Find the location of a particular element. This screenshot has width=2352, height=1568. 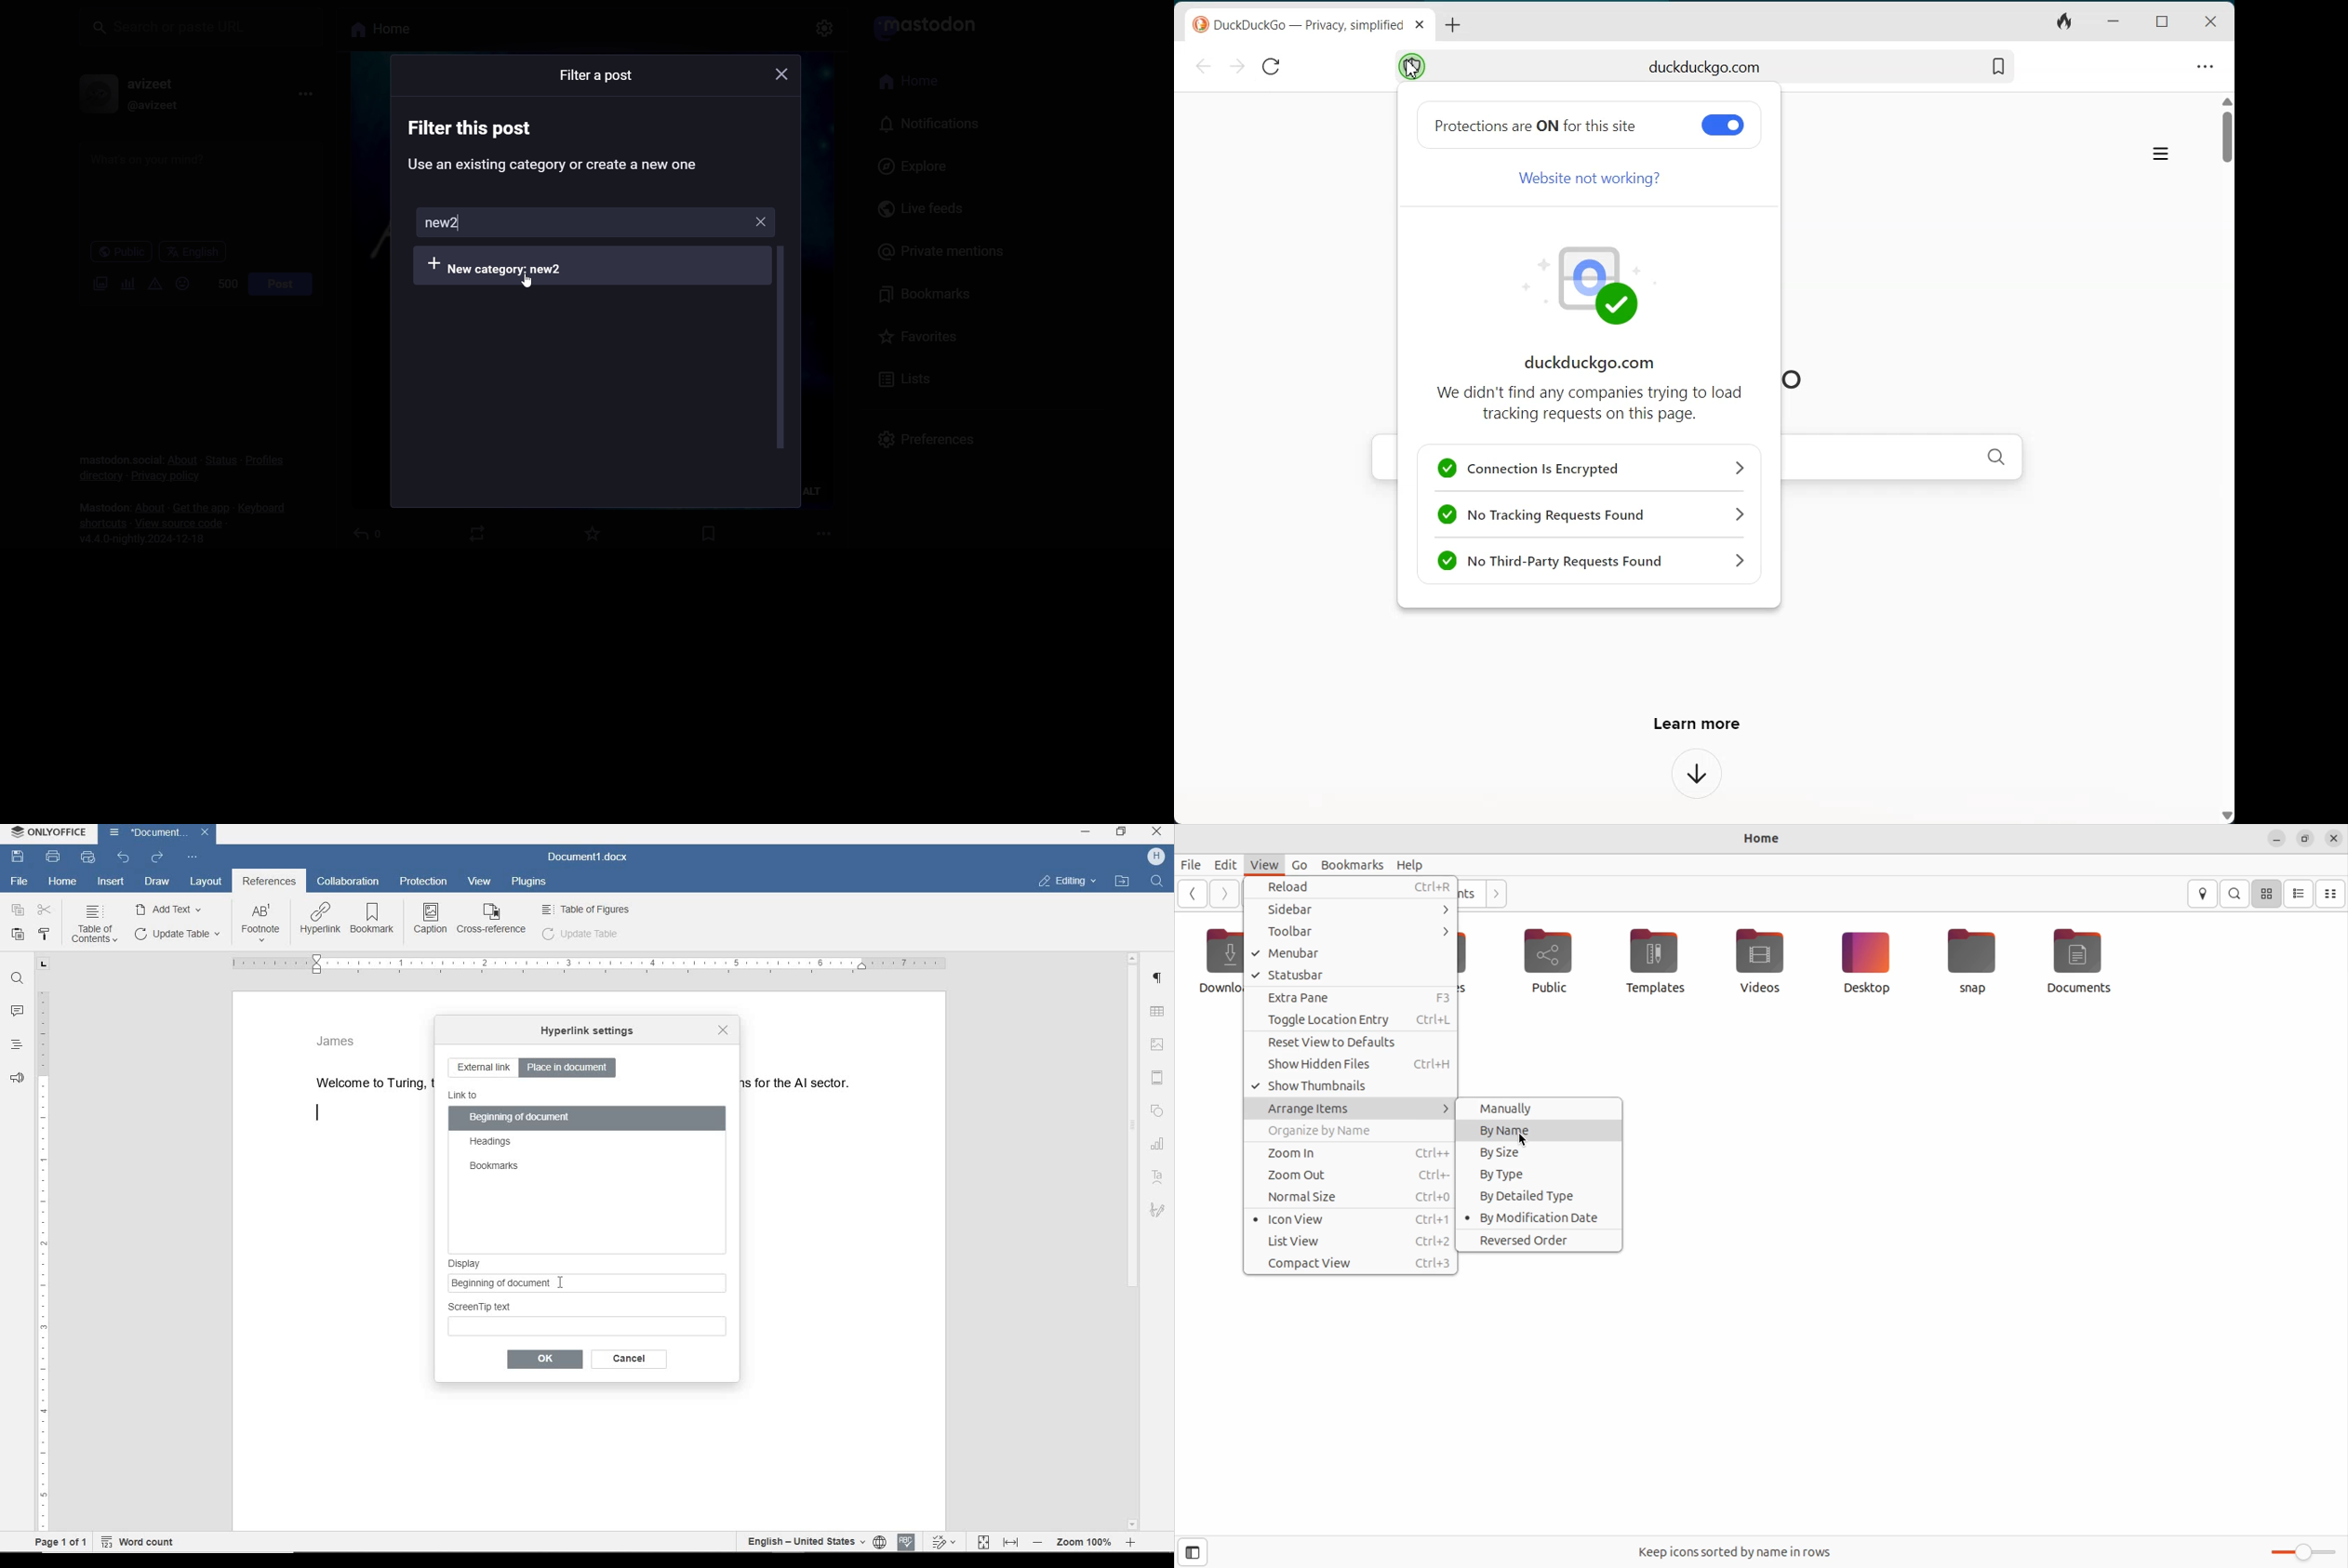

zoom out is located at coordinates (1041, 1544).